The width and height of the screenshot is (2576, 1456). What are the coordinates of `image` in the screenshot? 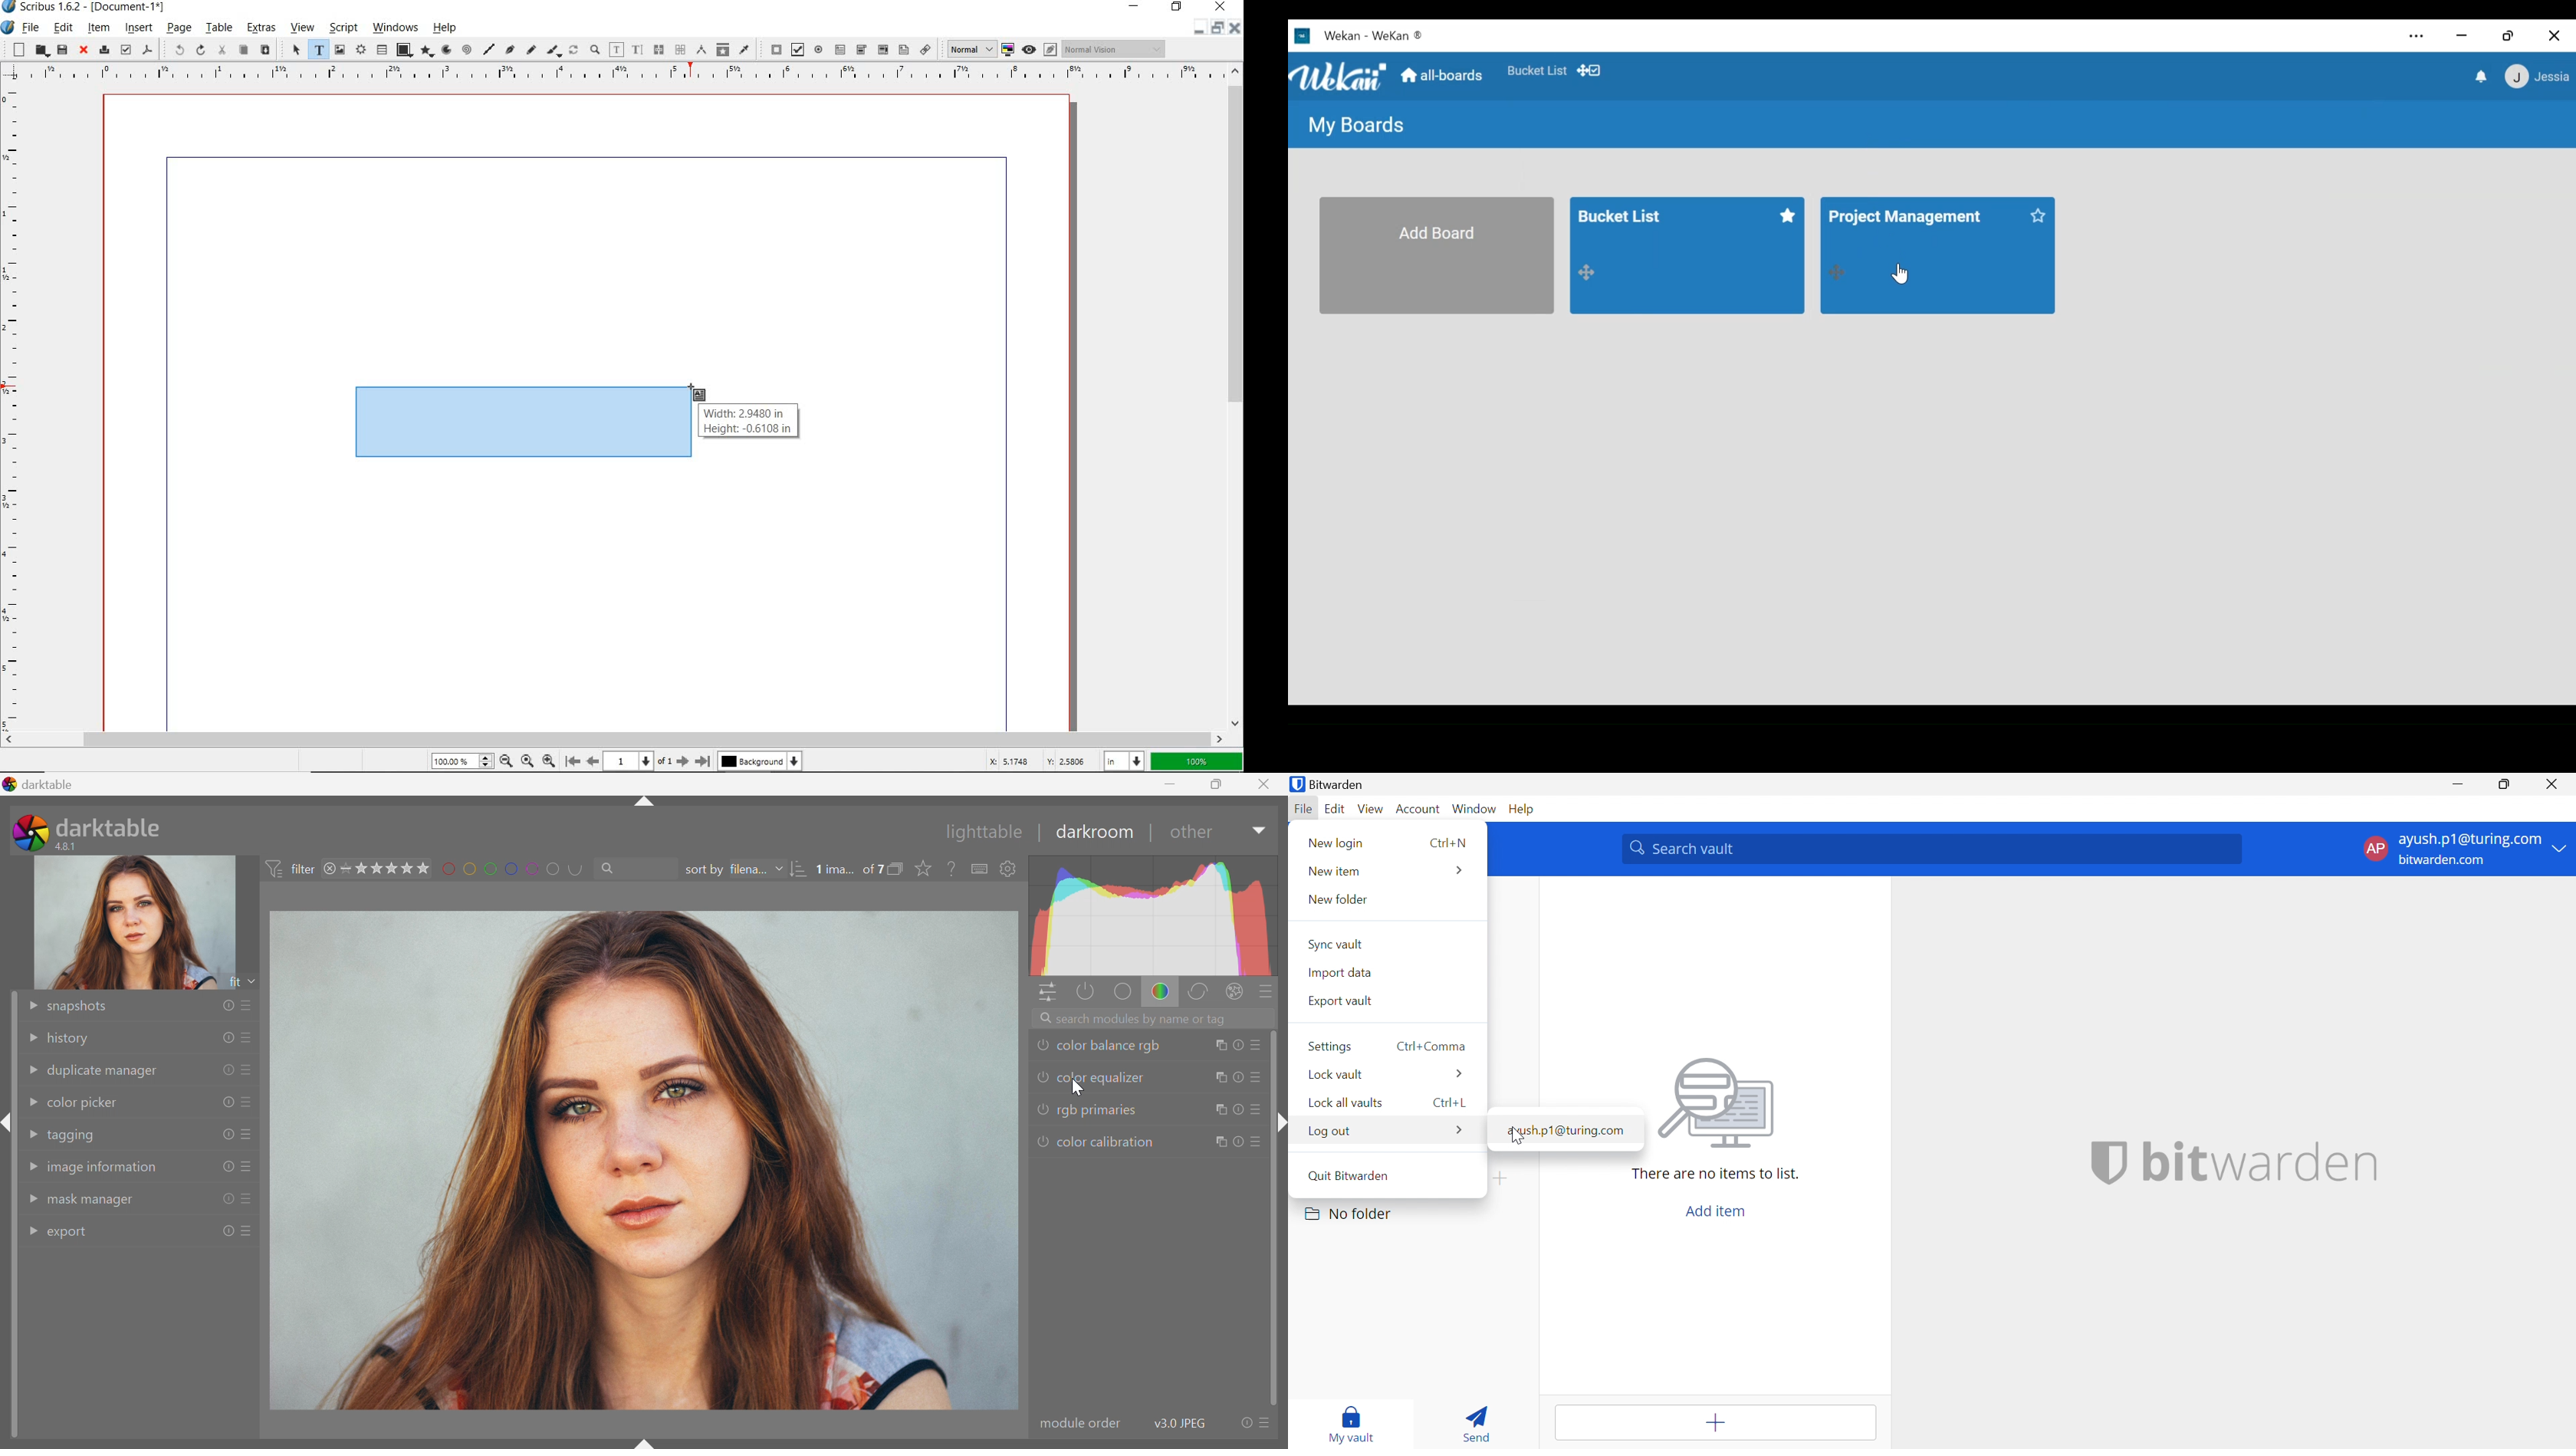 It's located at (136, 922).